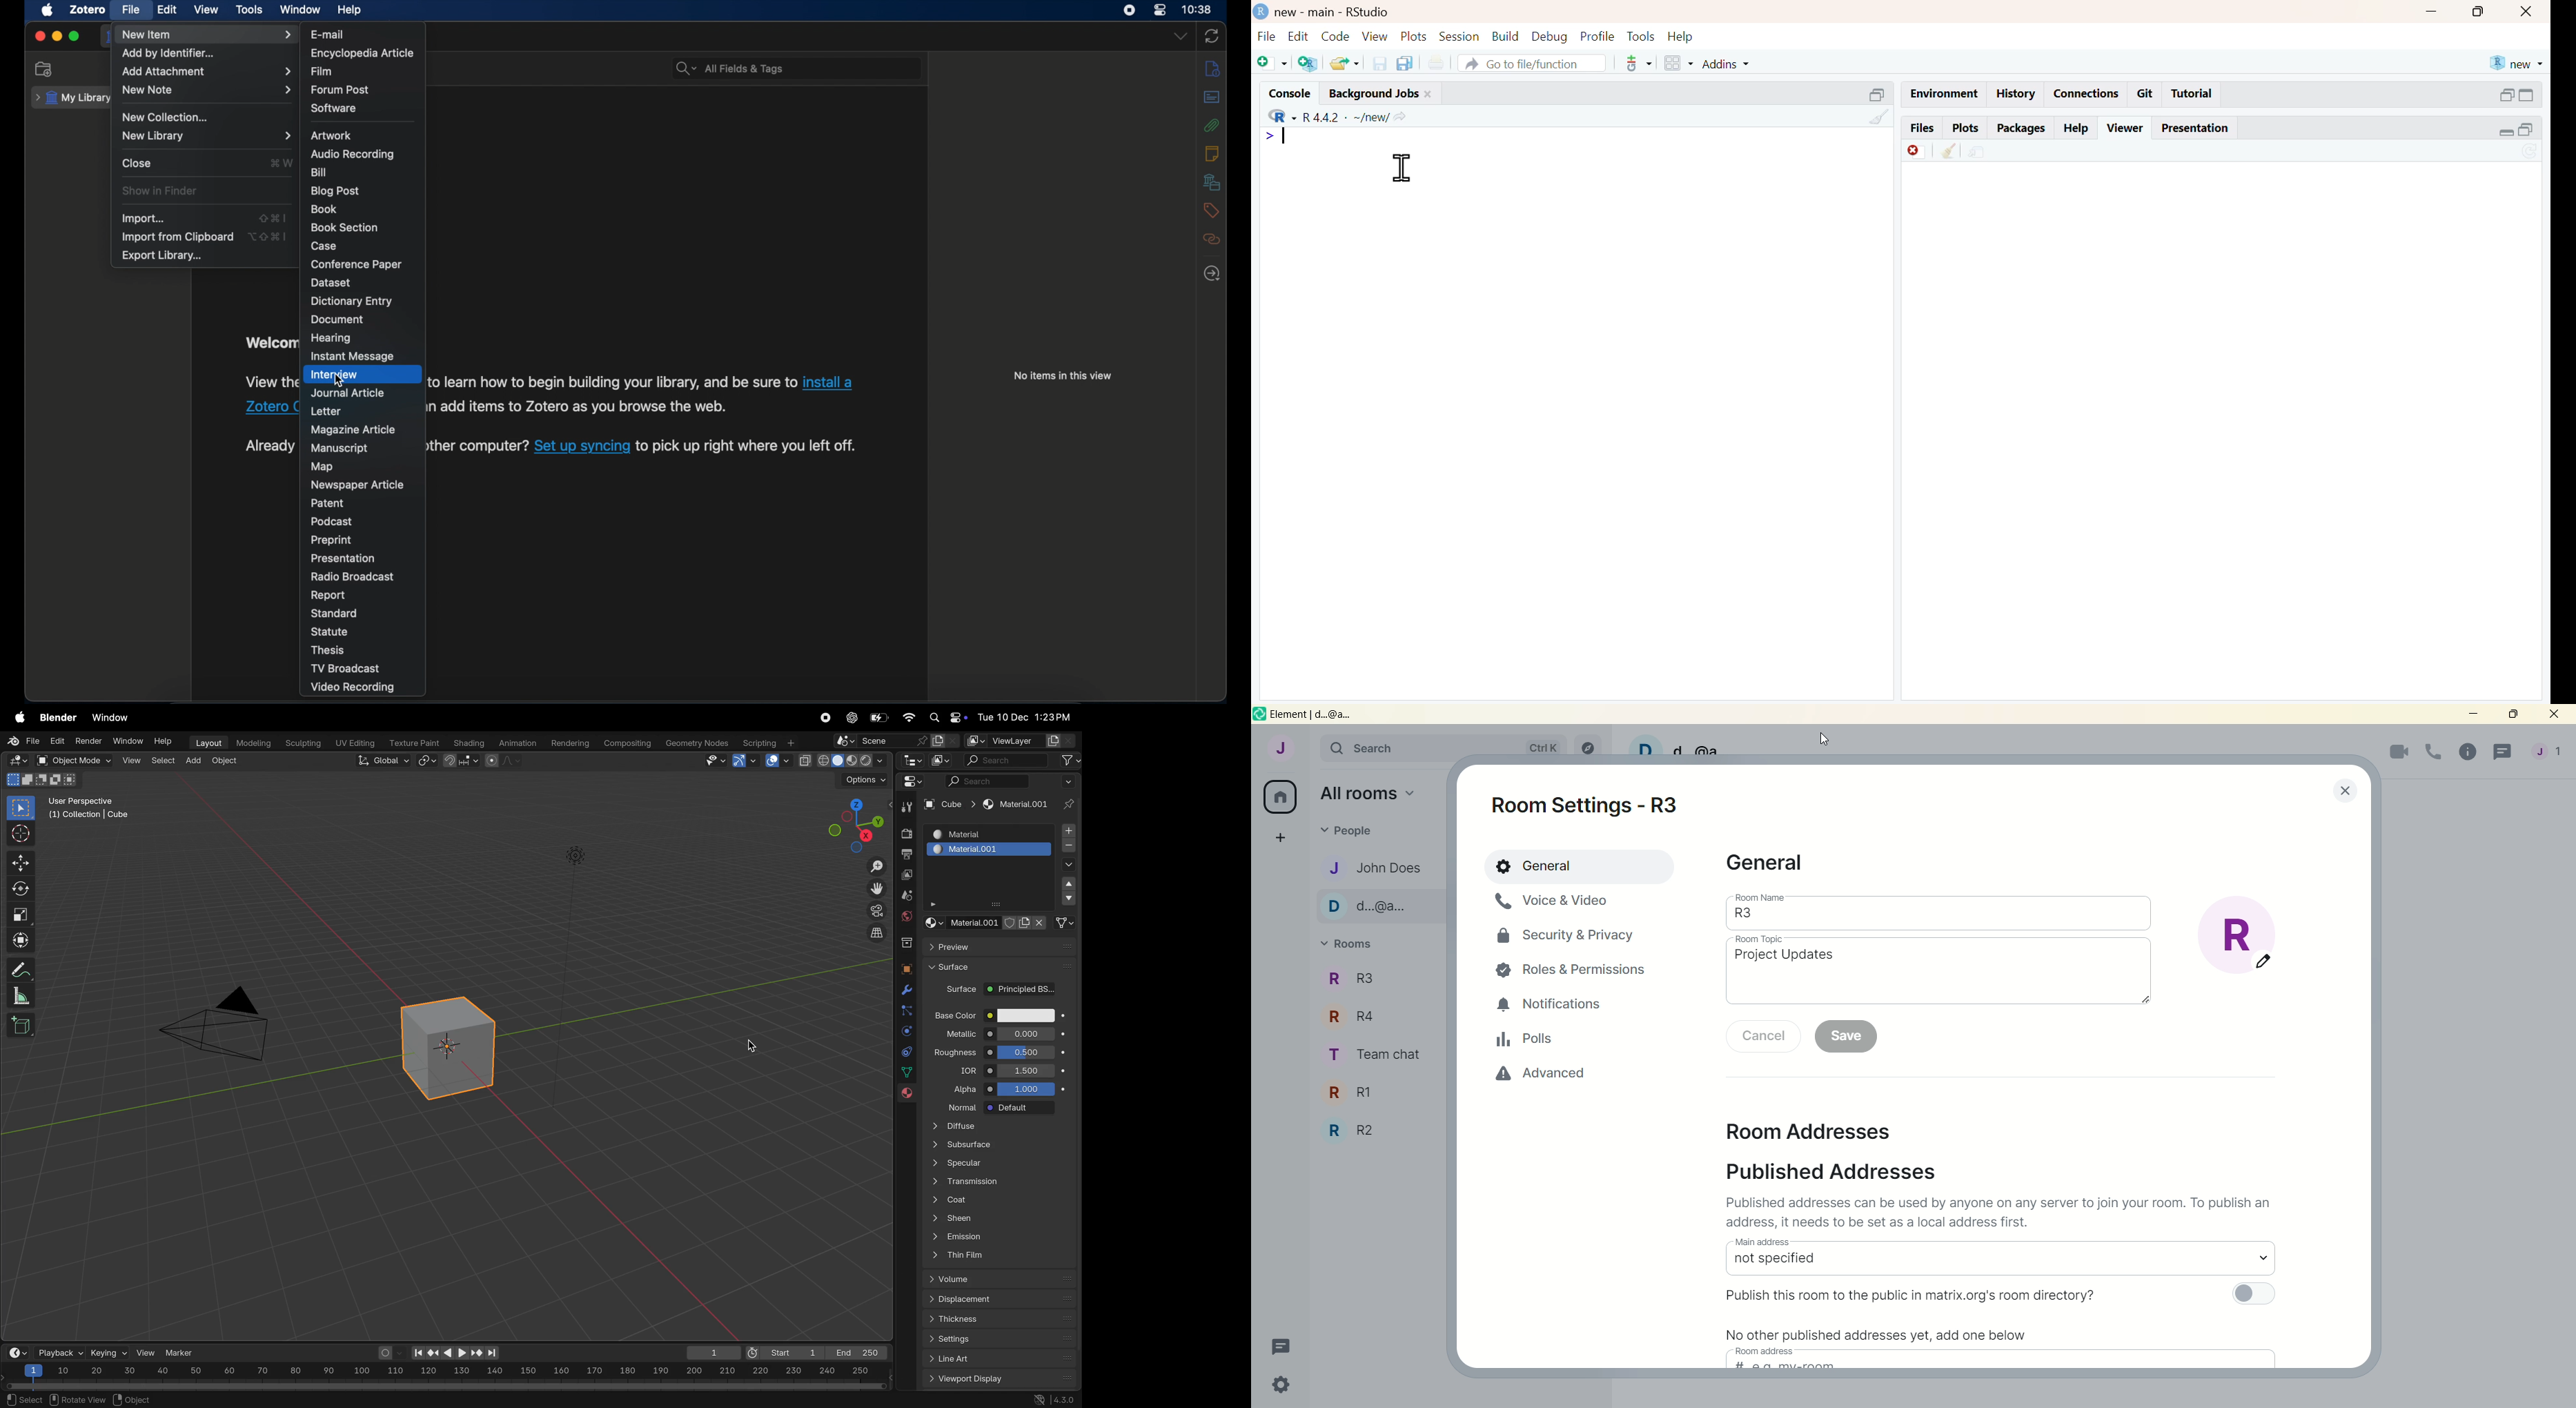 The width and height of the screenshot is (2576, 1428). What do you see at coordinates (1381, 64) in the screenshot?
I see `save` at bounding box center [1381, 64].